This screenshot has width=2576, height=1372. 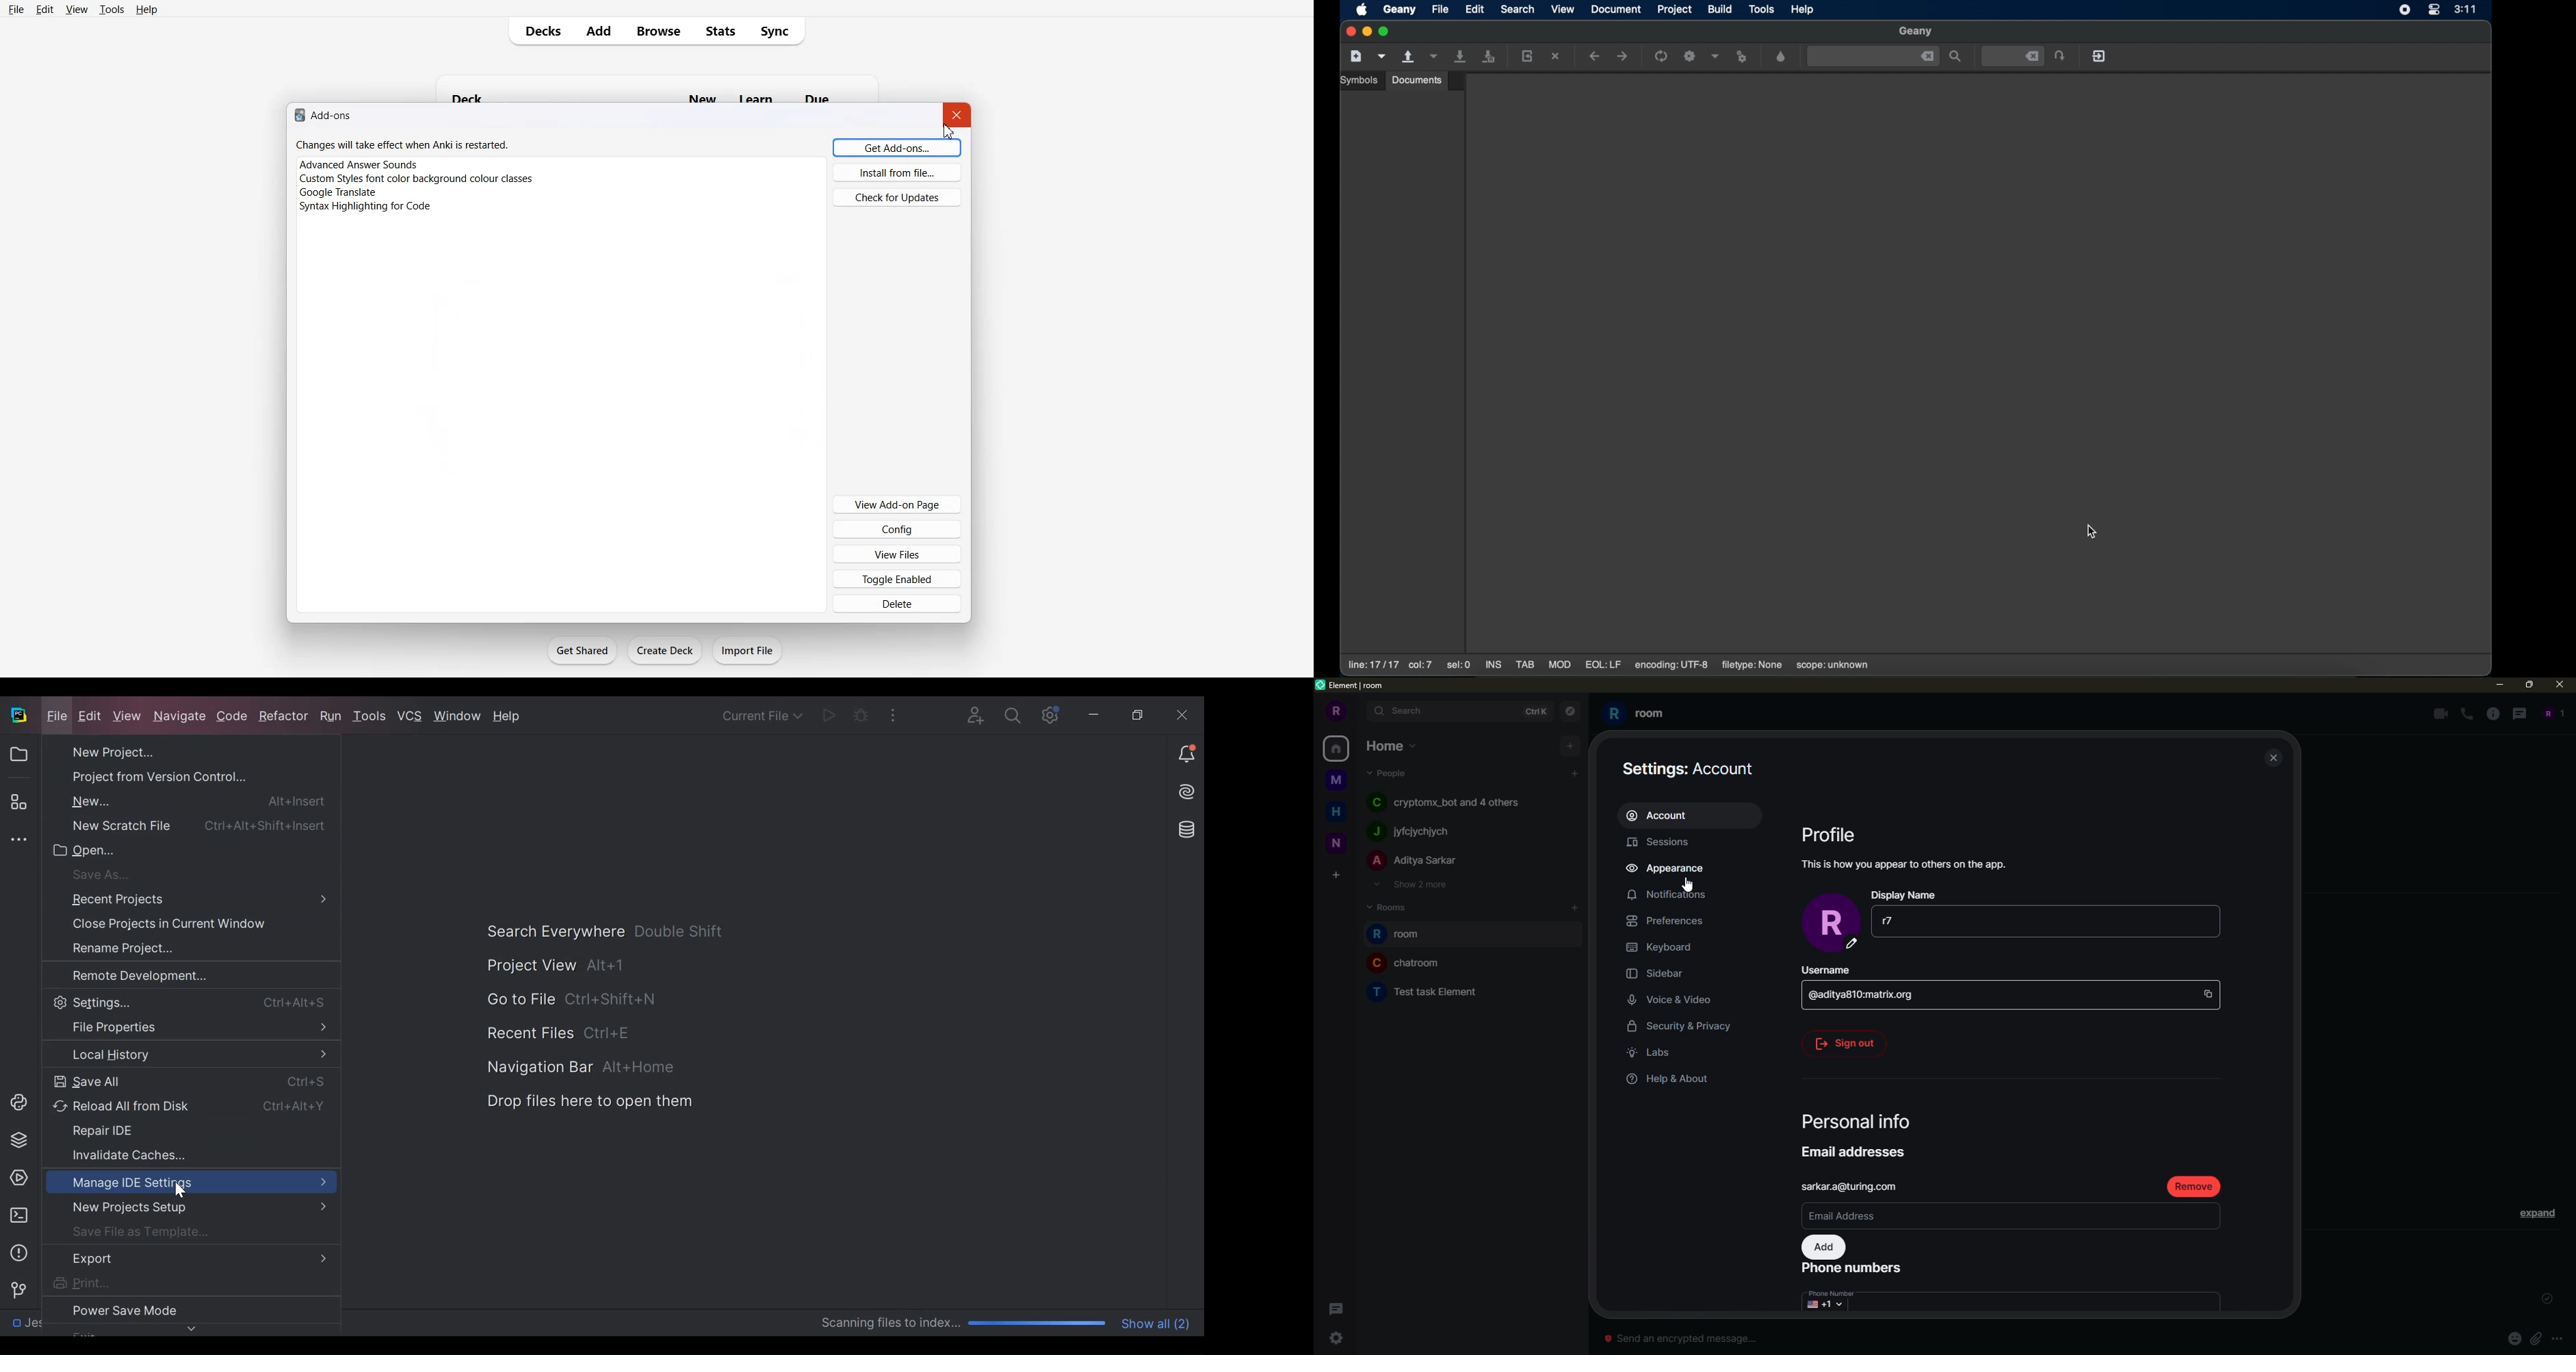 I want to click on Install from file, so click(x=898, y=172).